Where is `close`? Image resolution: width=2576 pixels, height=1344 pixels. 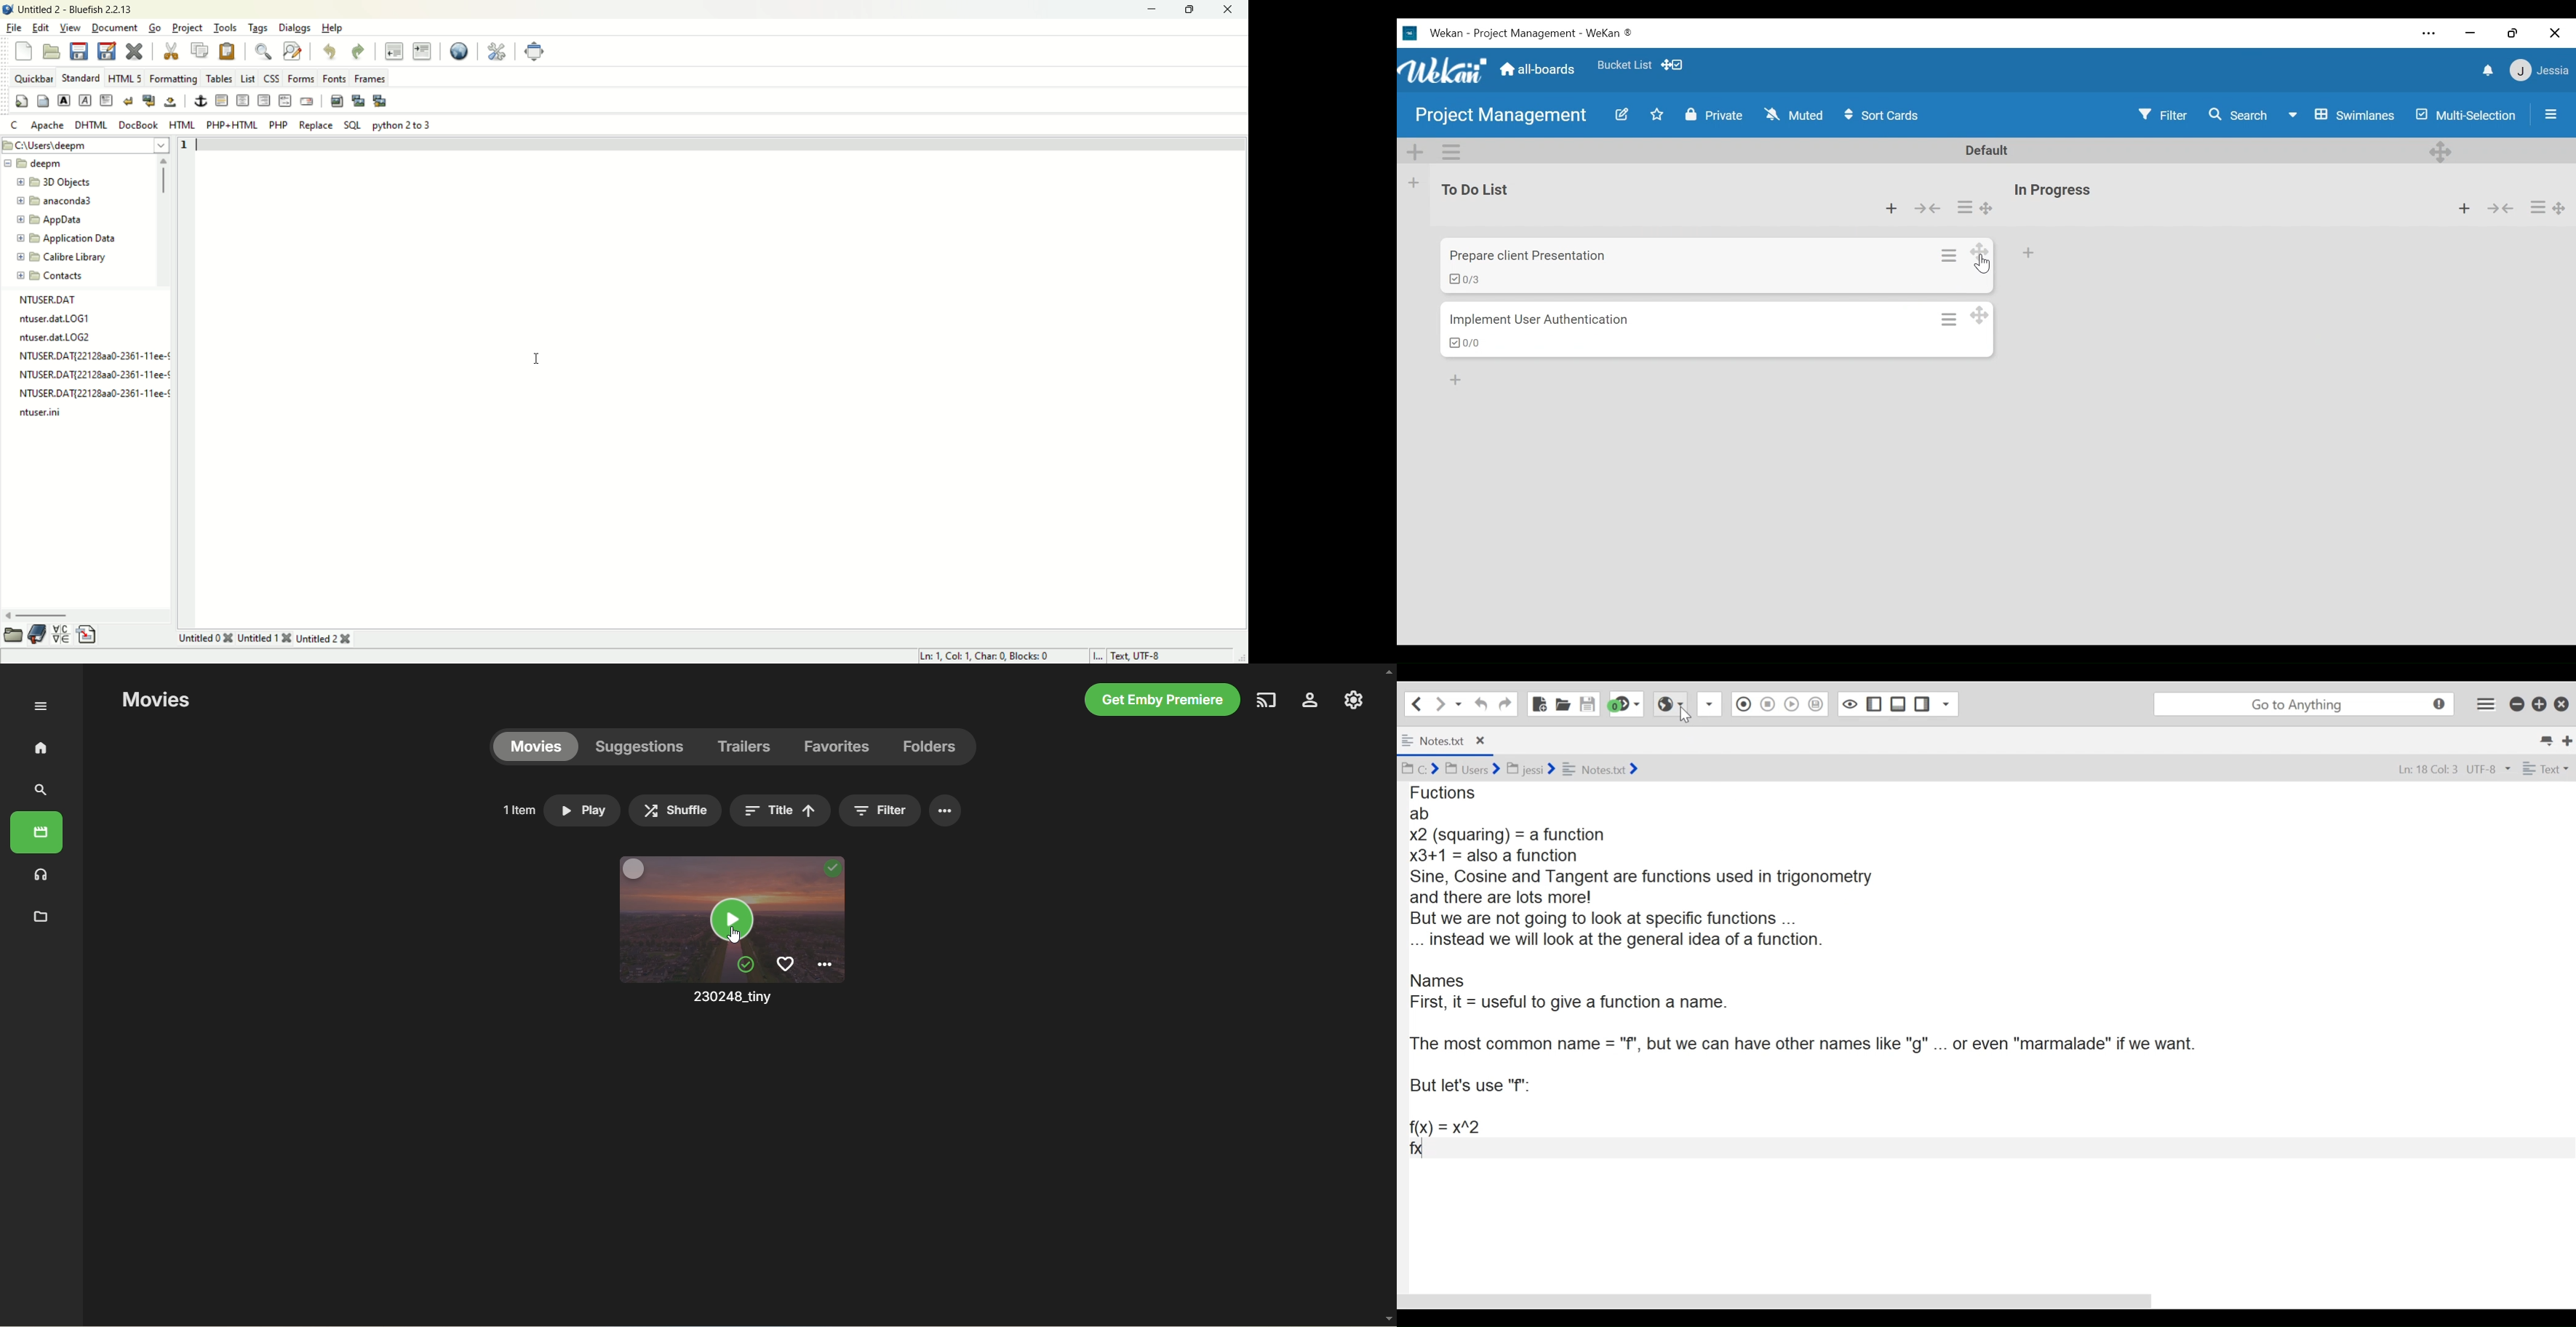
close is located at coordinates (1229, 11).